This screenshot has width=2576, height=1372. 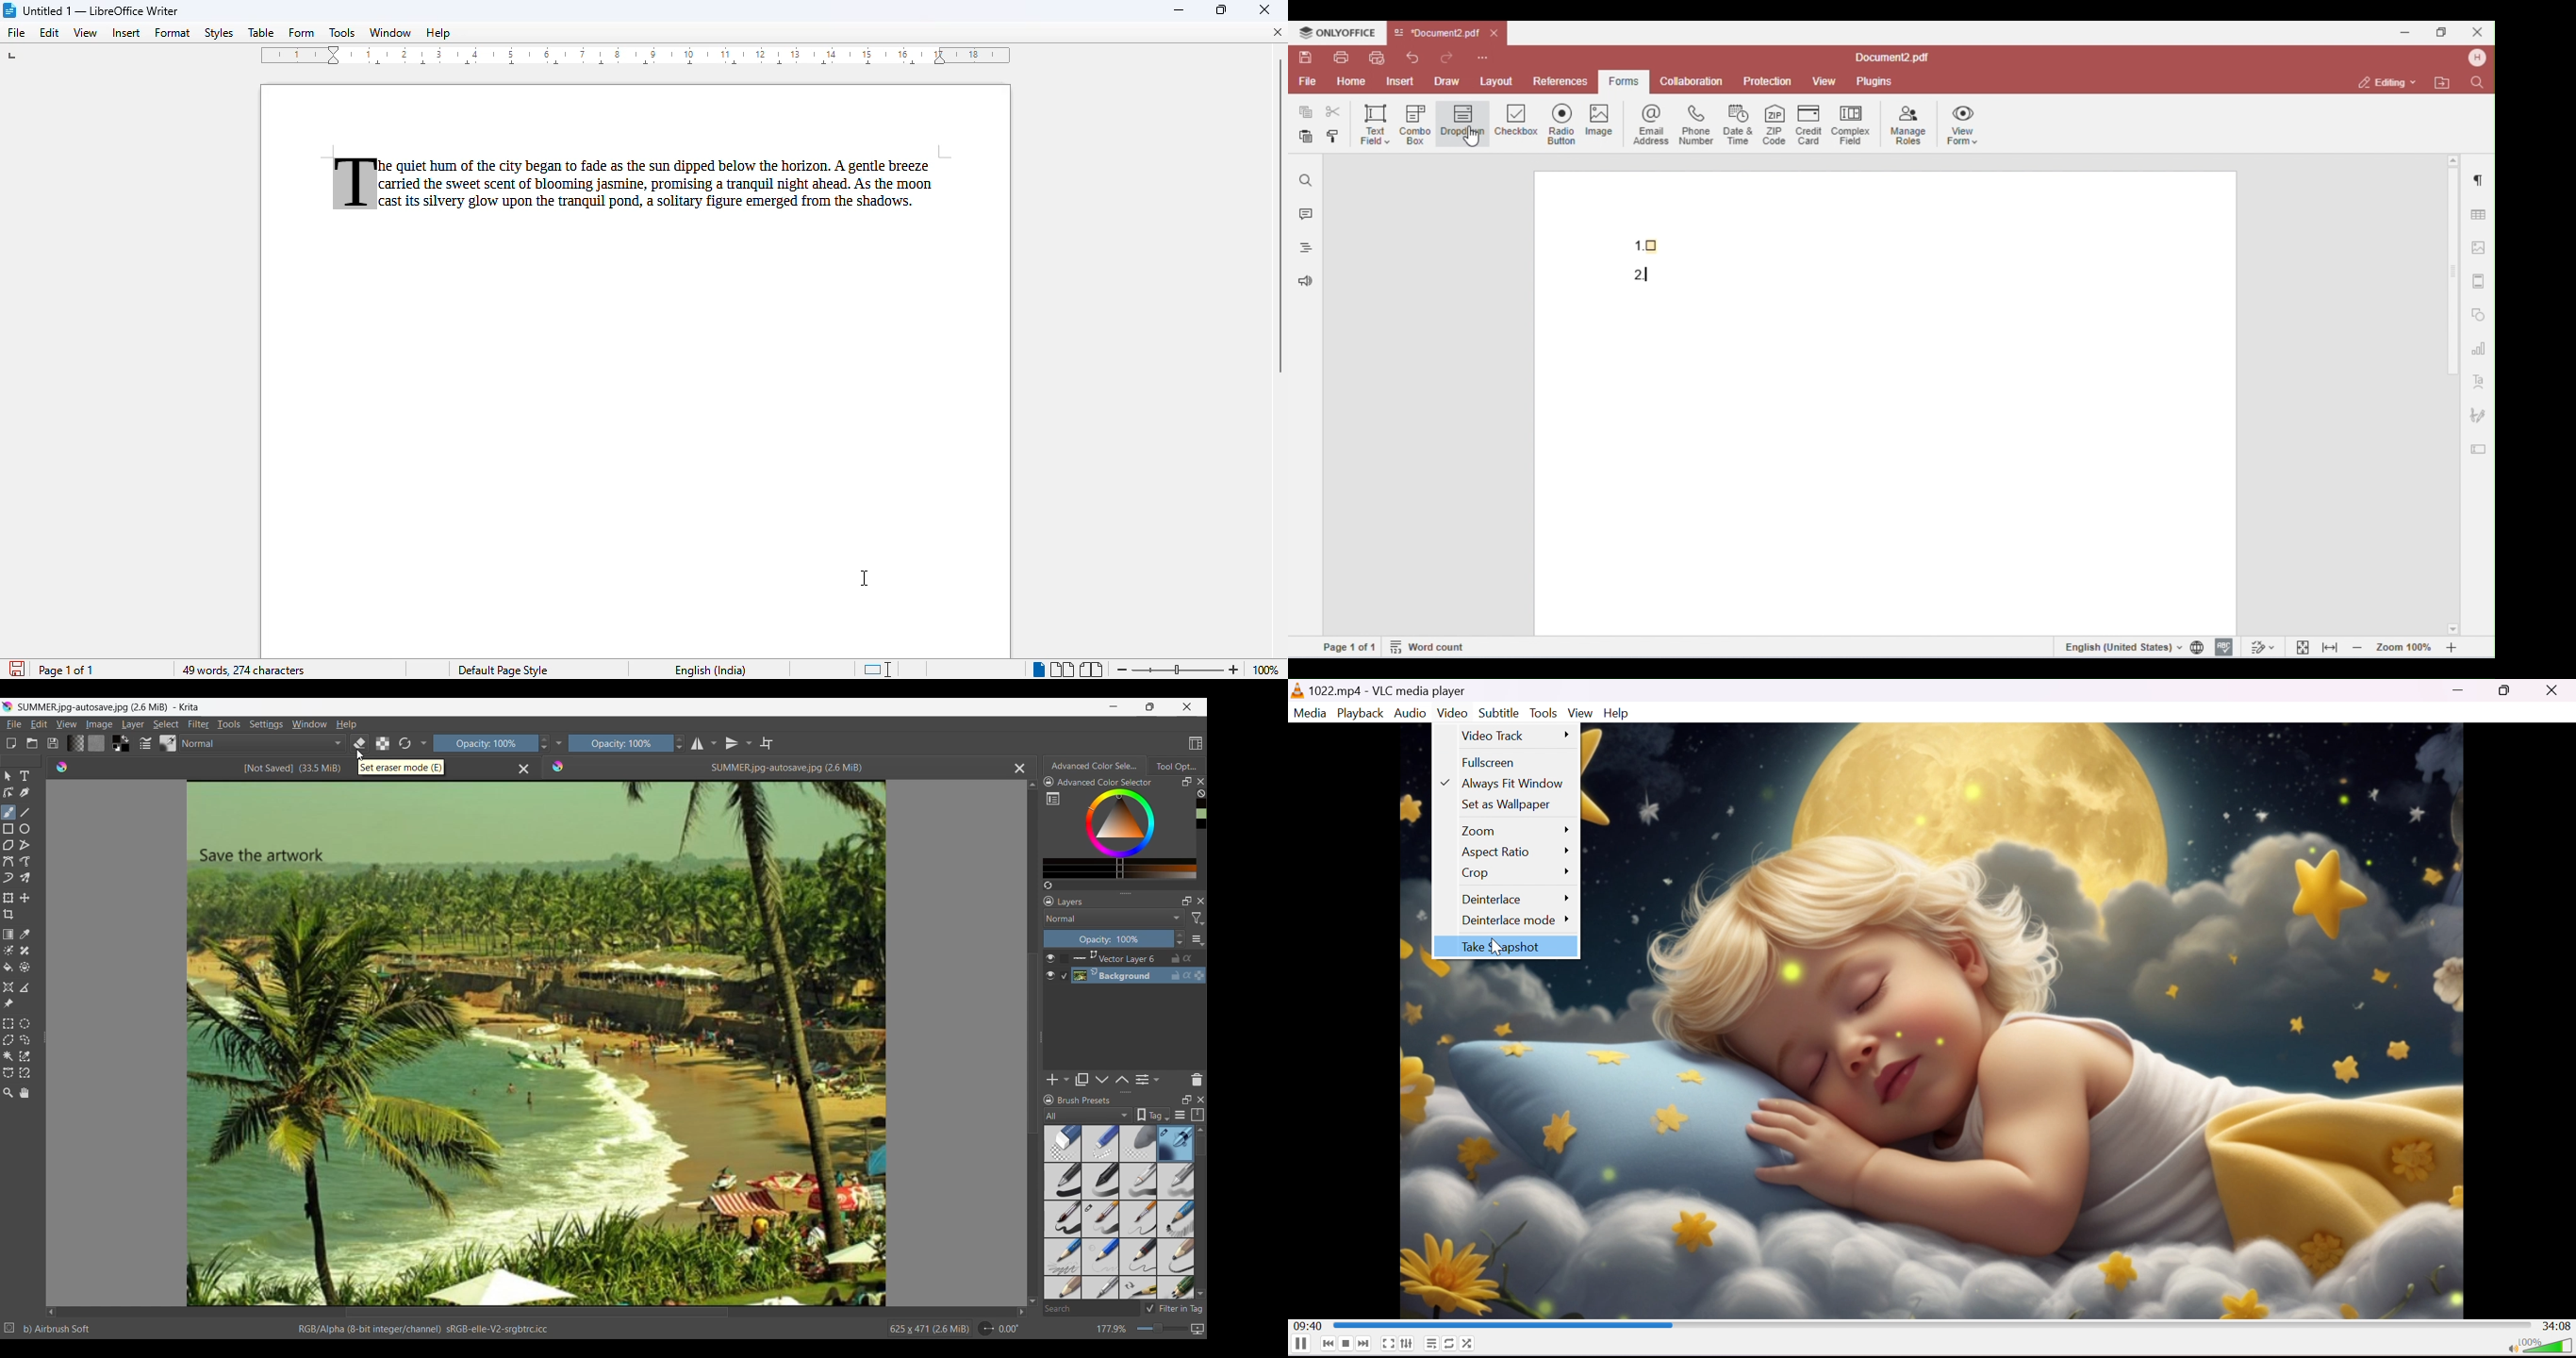 I want to click on file, so click(x=16, y=32).